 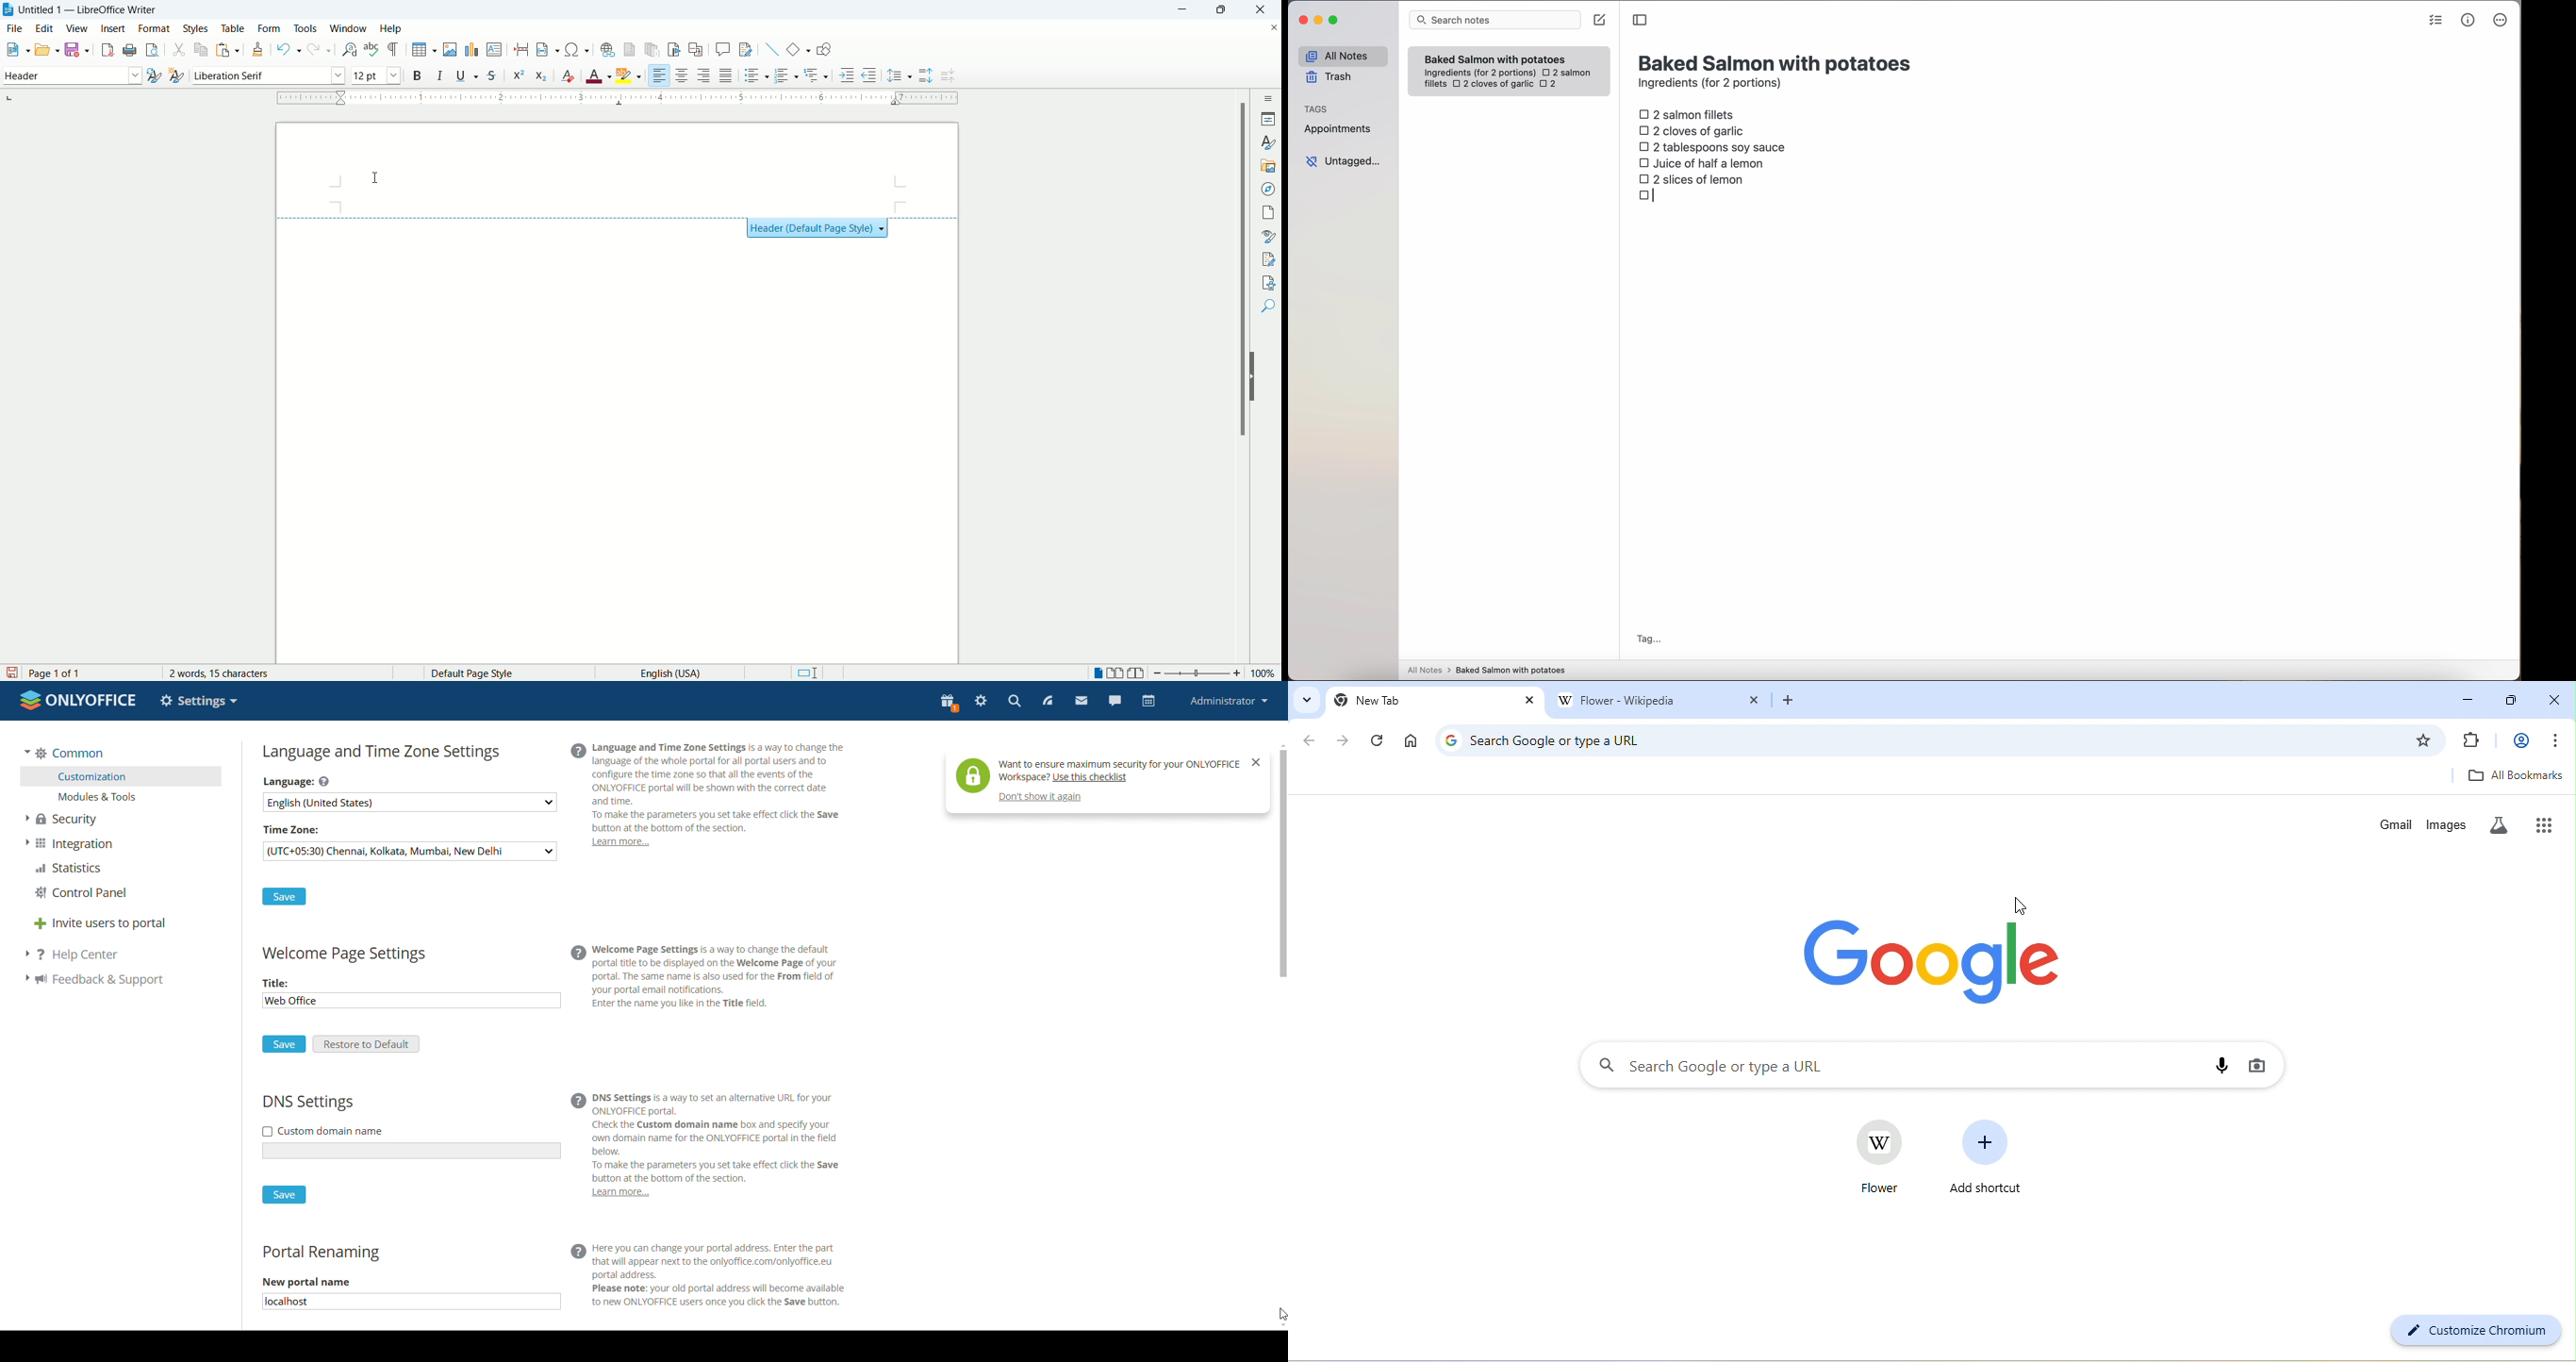 I want to click on customization, so click(x=122, y=776).